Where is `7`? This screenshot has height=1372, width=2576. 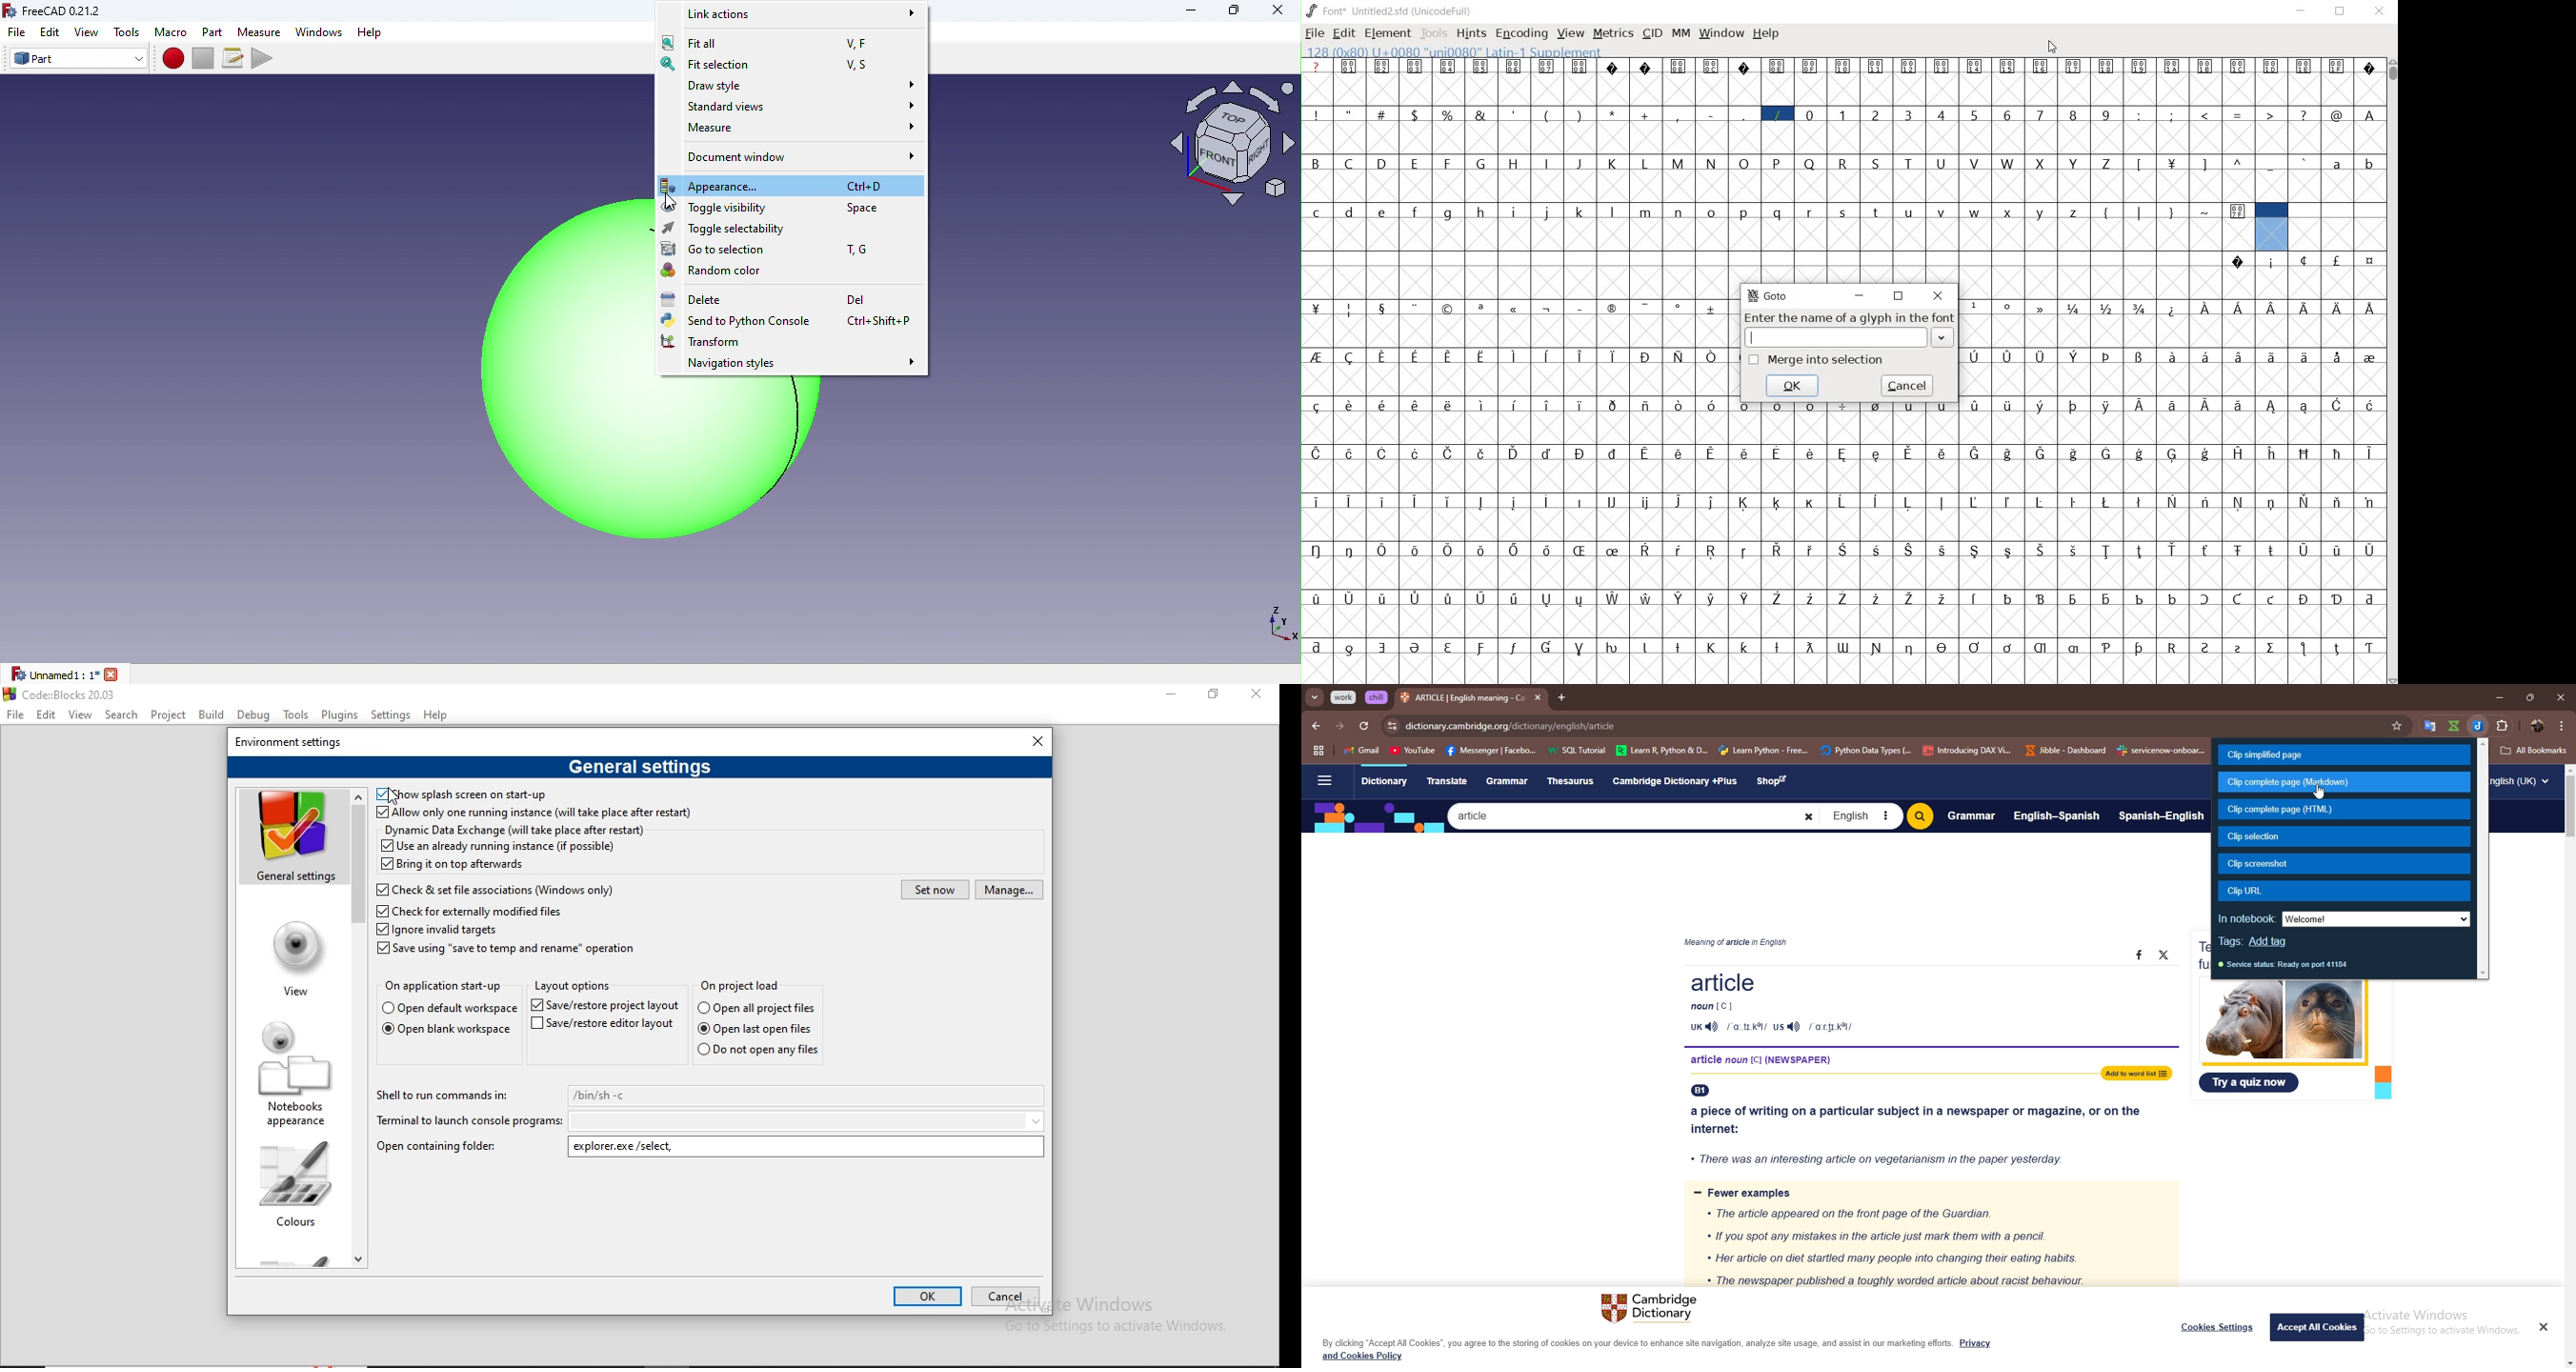 7 is located at coordinates (2040, 114).